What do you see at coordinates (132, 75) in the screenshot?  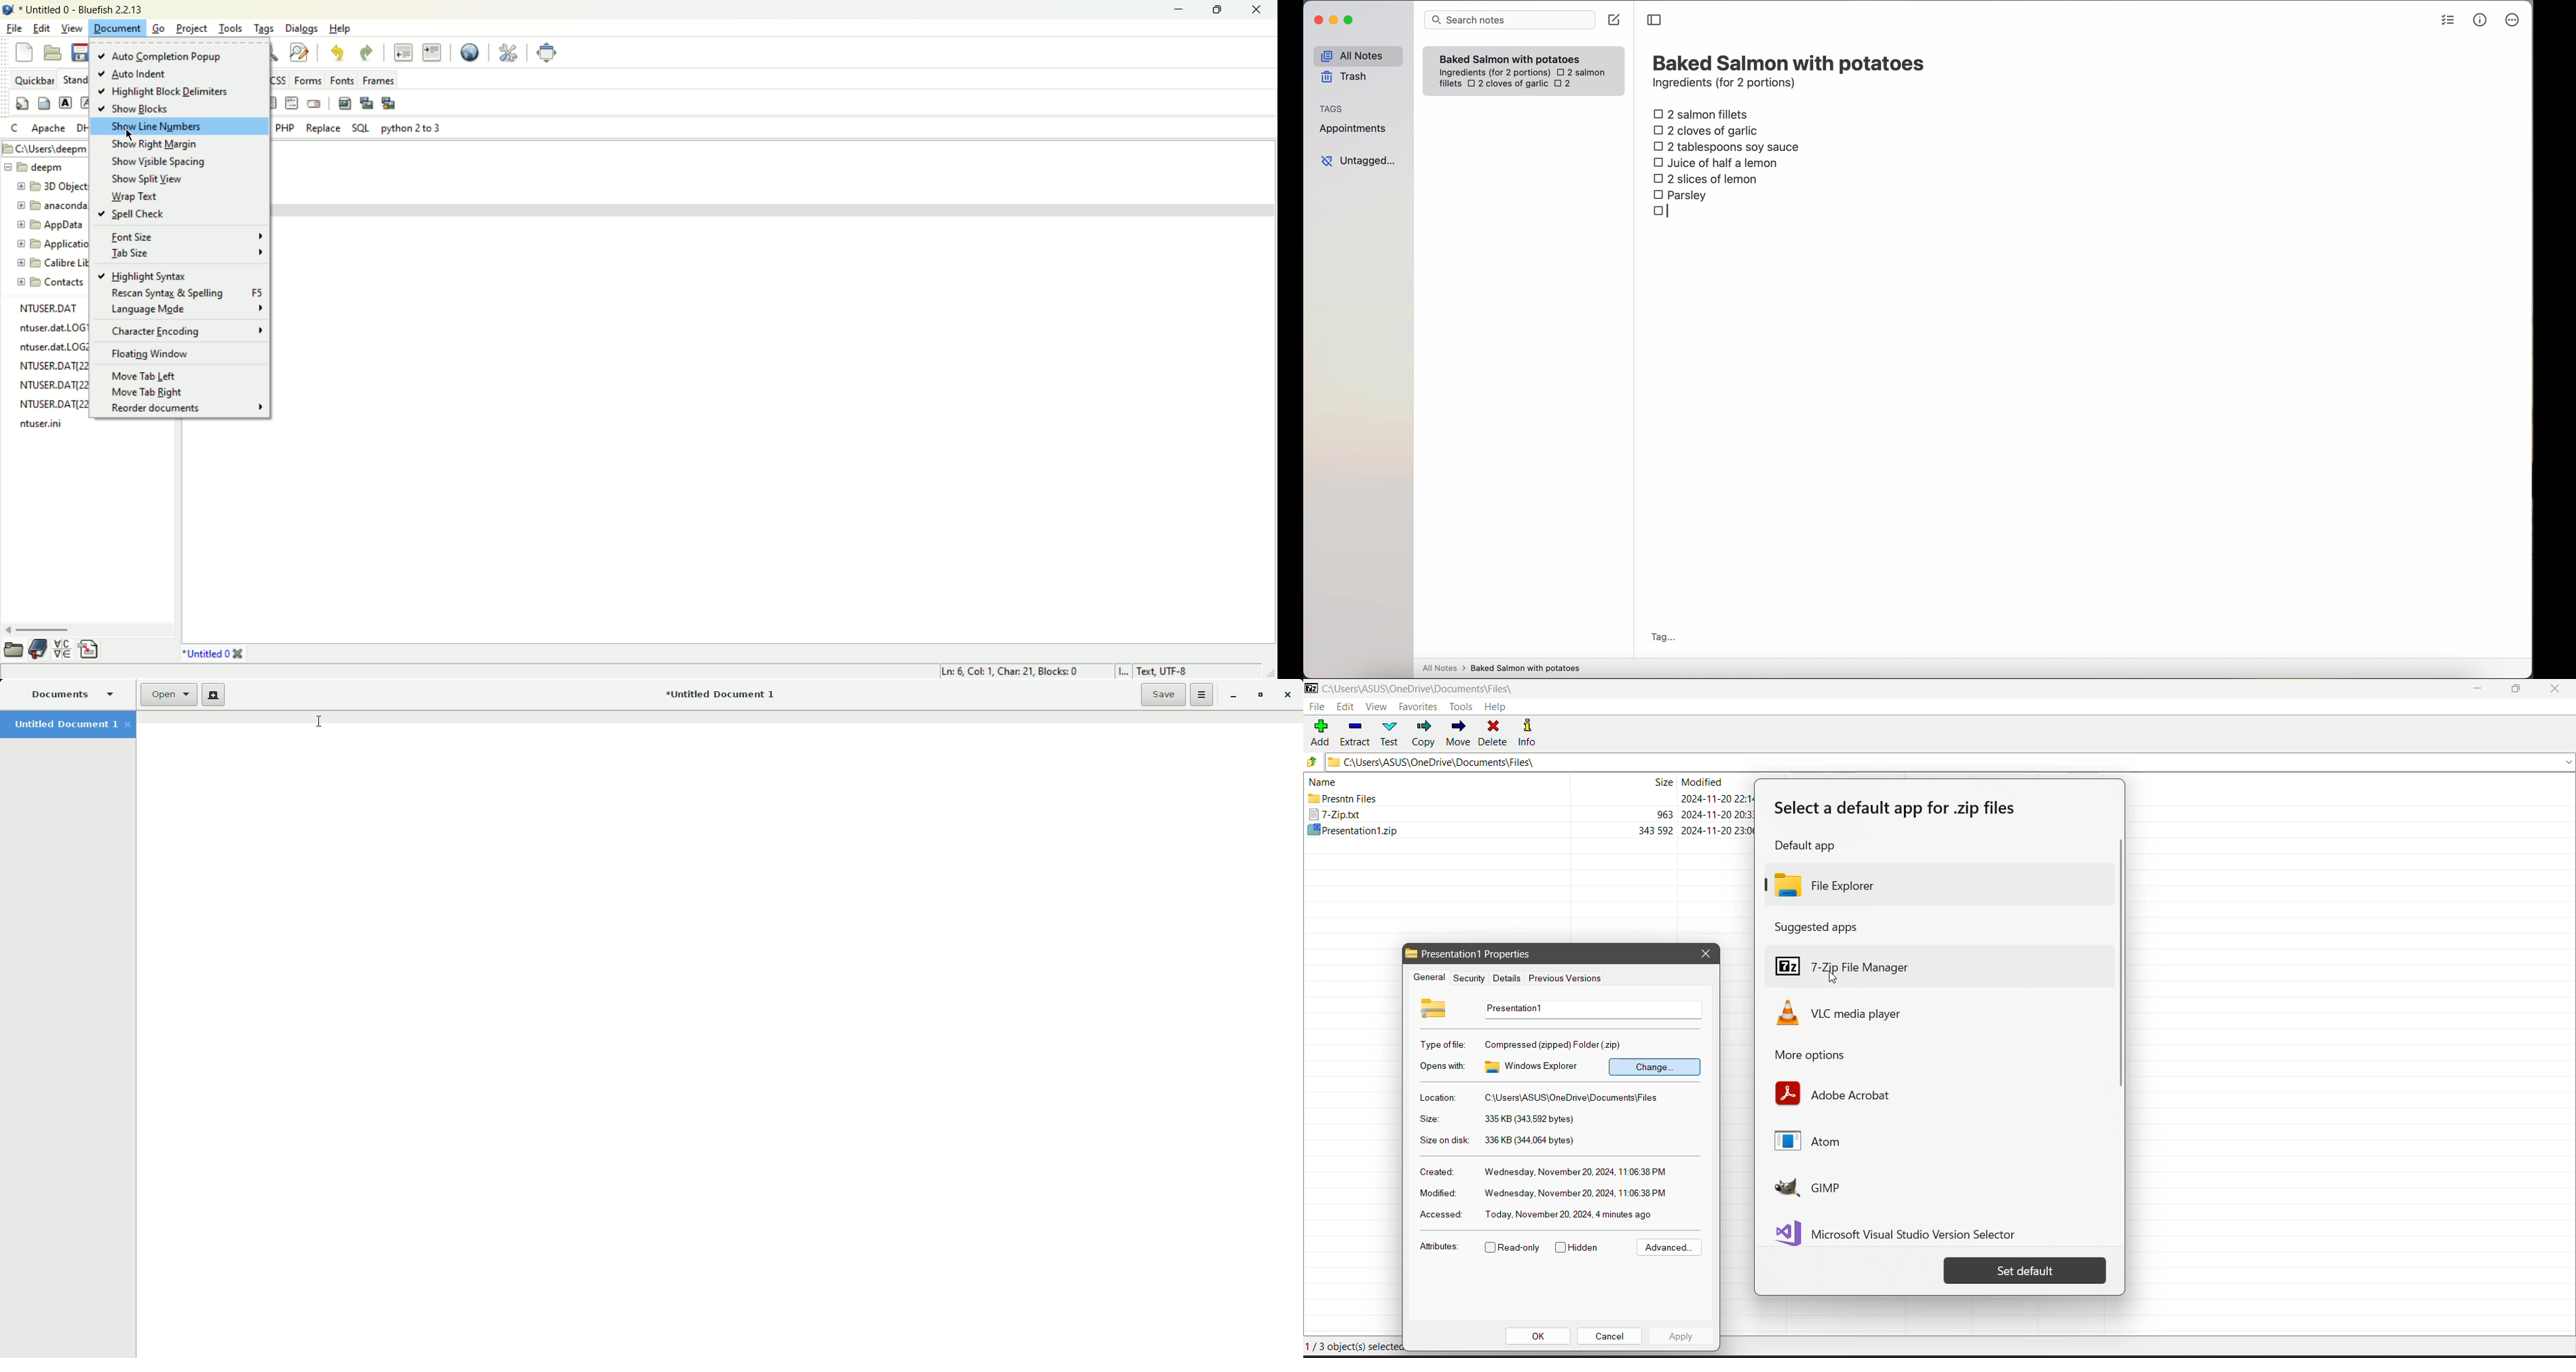 I see `auto indent` at bounding box center [132, 75].